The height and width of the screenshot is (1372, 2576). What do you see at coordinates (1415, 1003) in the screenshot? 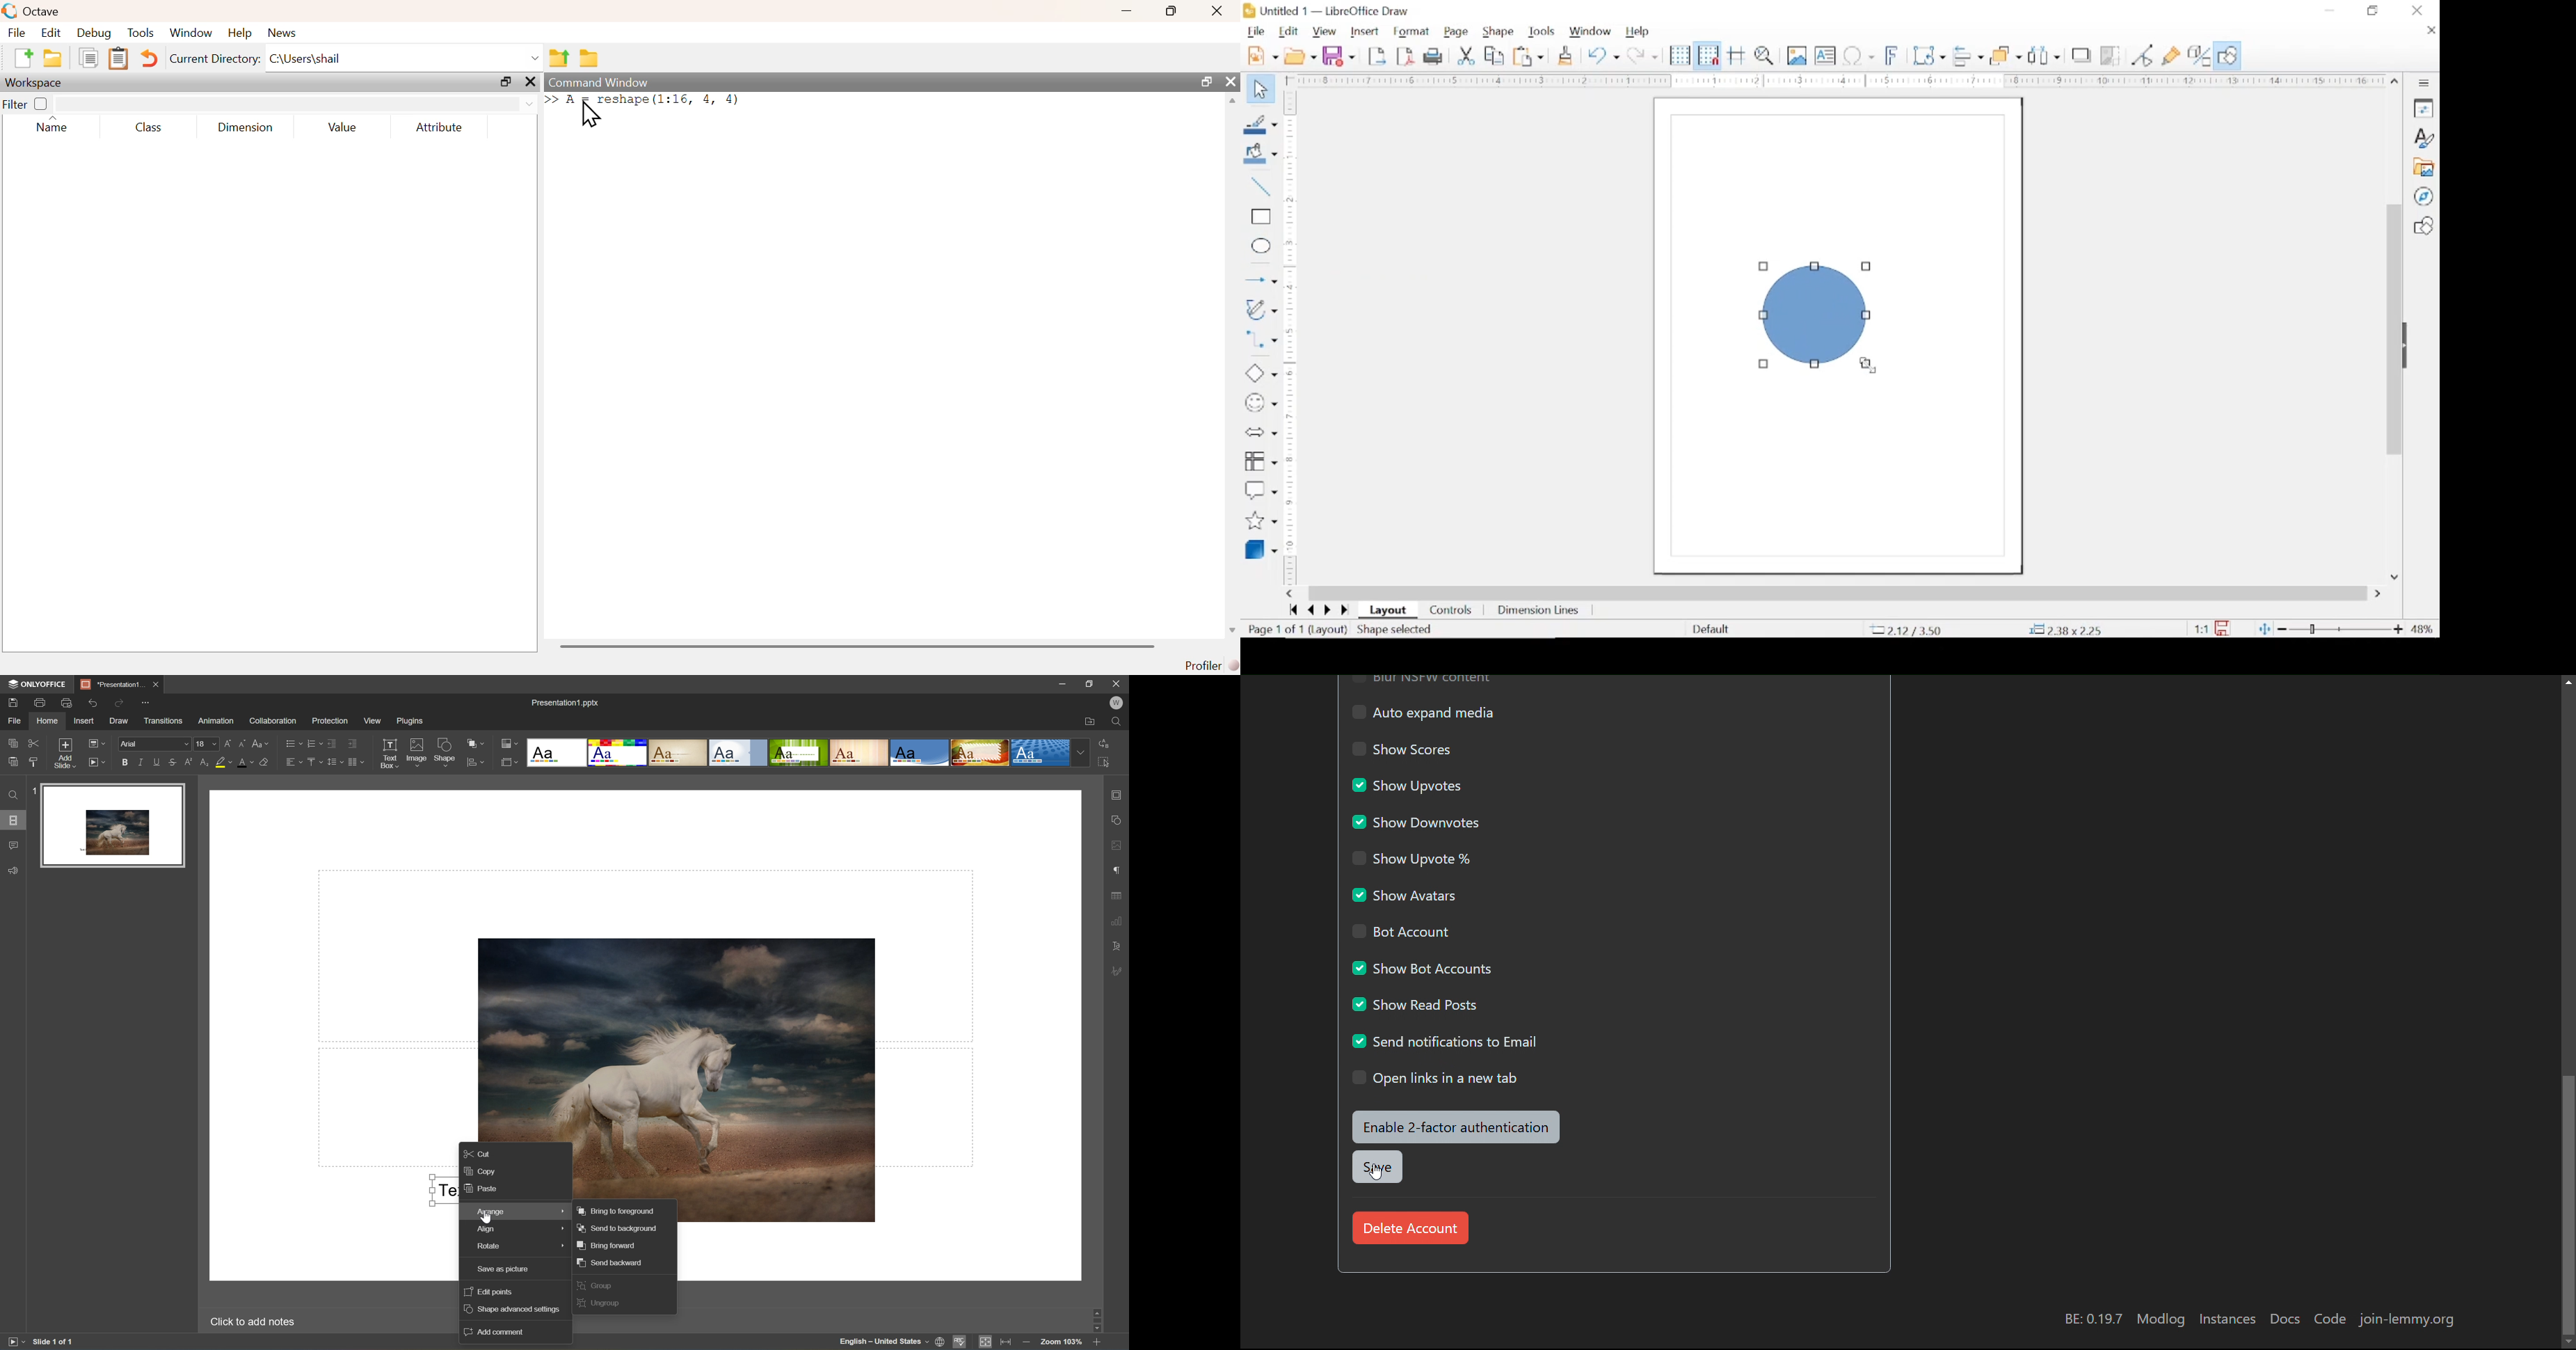
I see `show read posts` at bounding box center [1415, 1003].